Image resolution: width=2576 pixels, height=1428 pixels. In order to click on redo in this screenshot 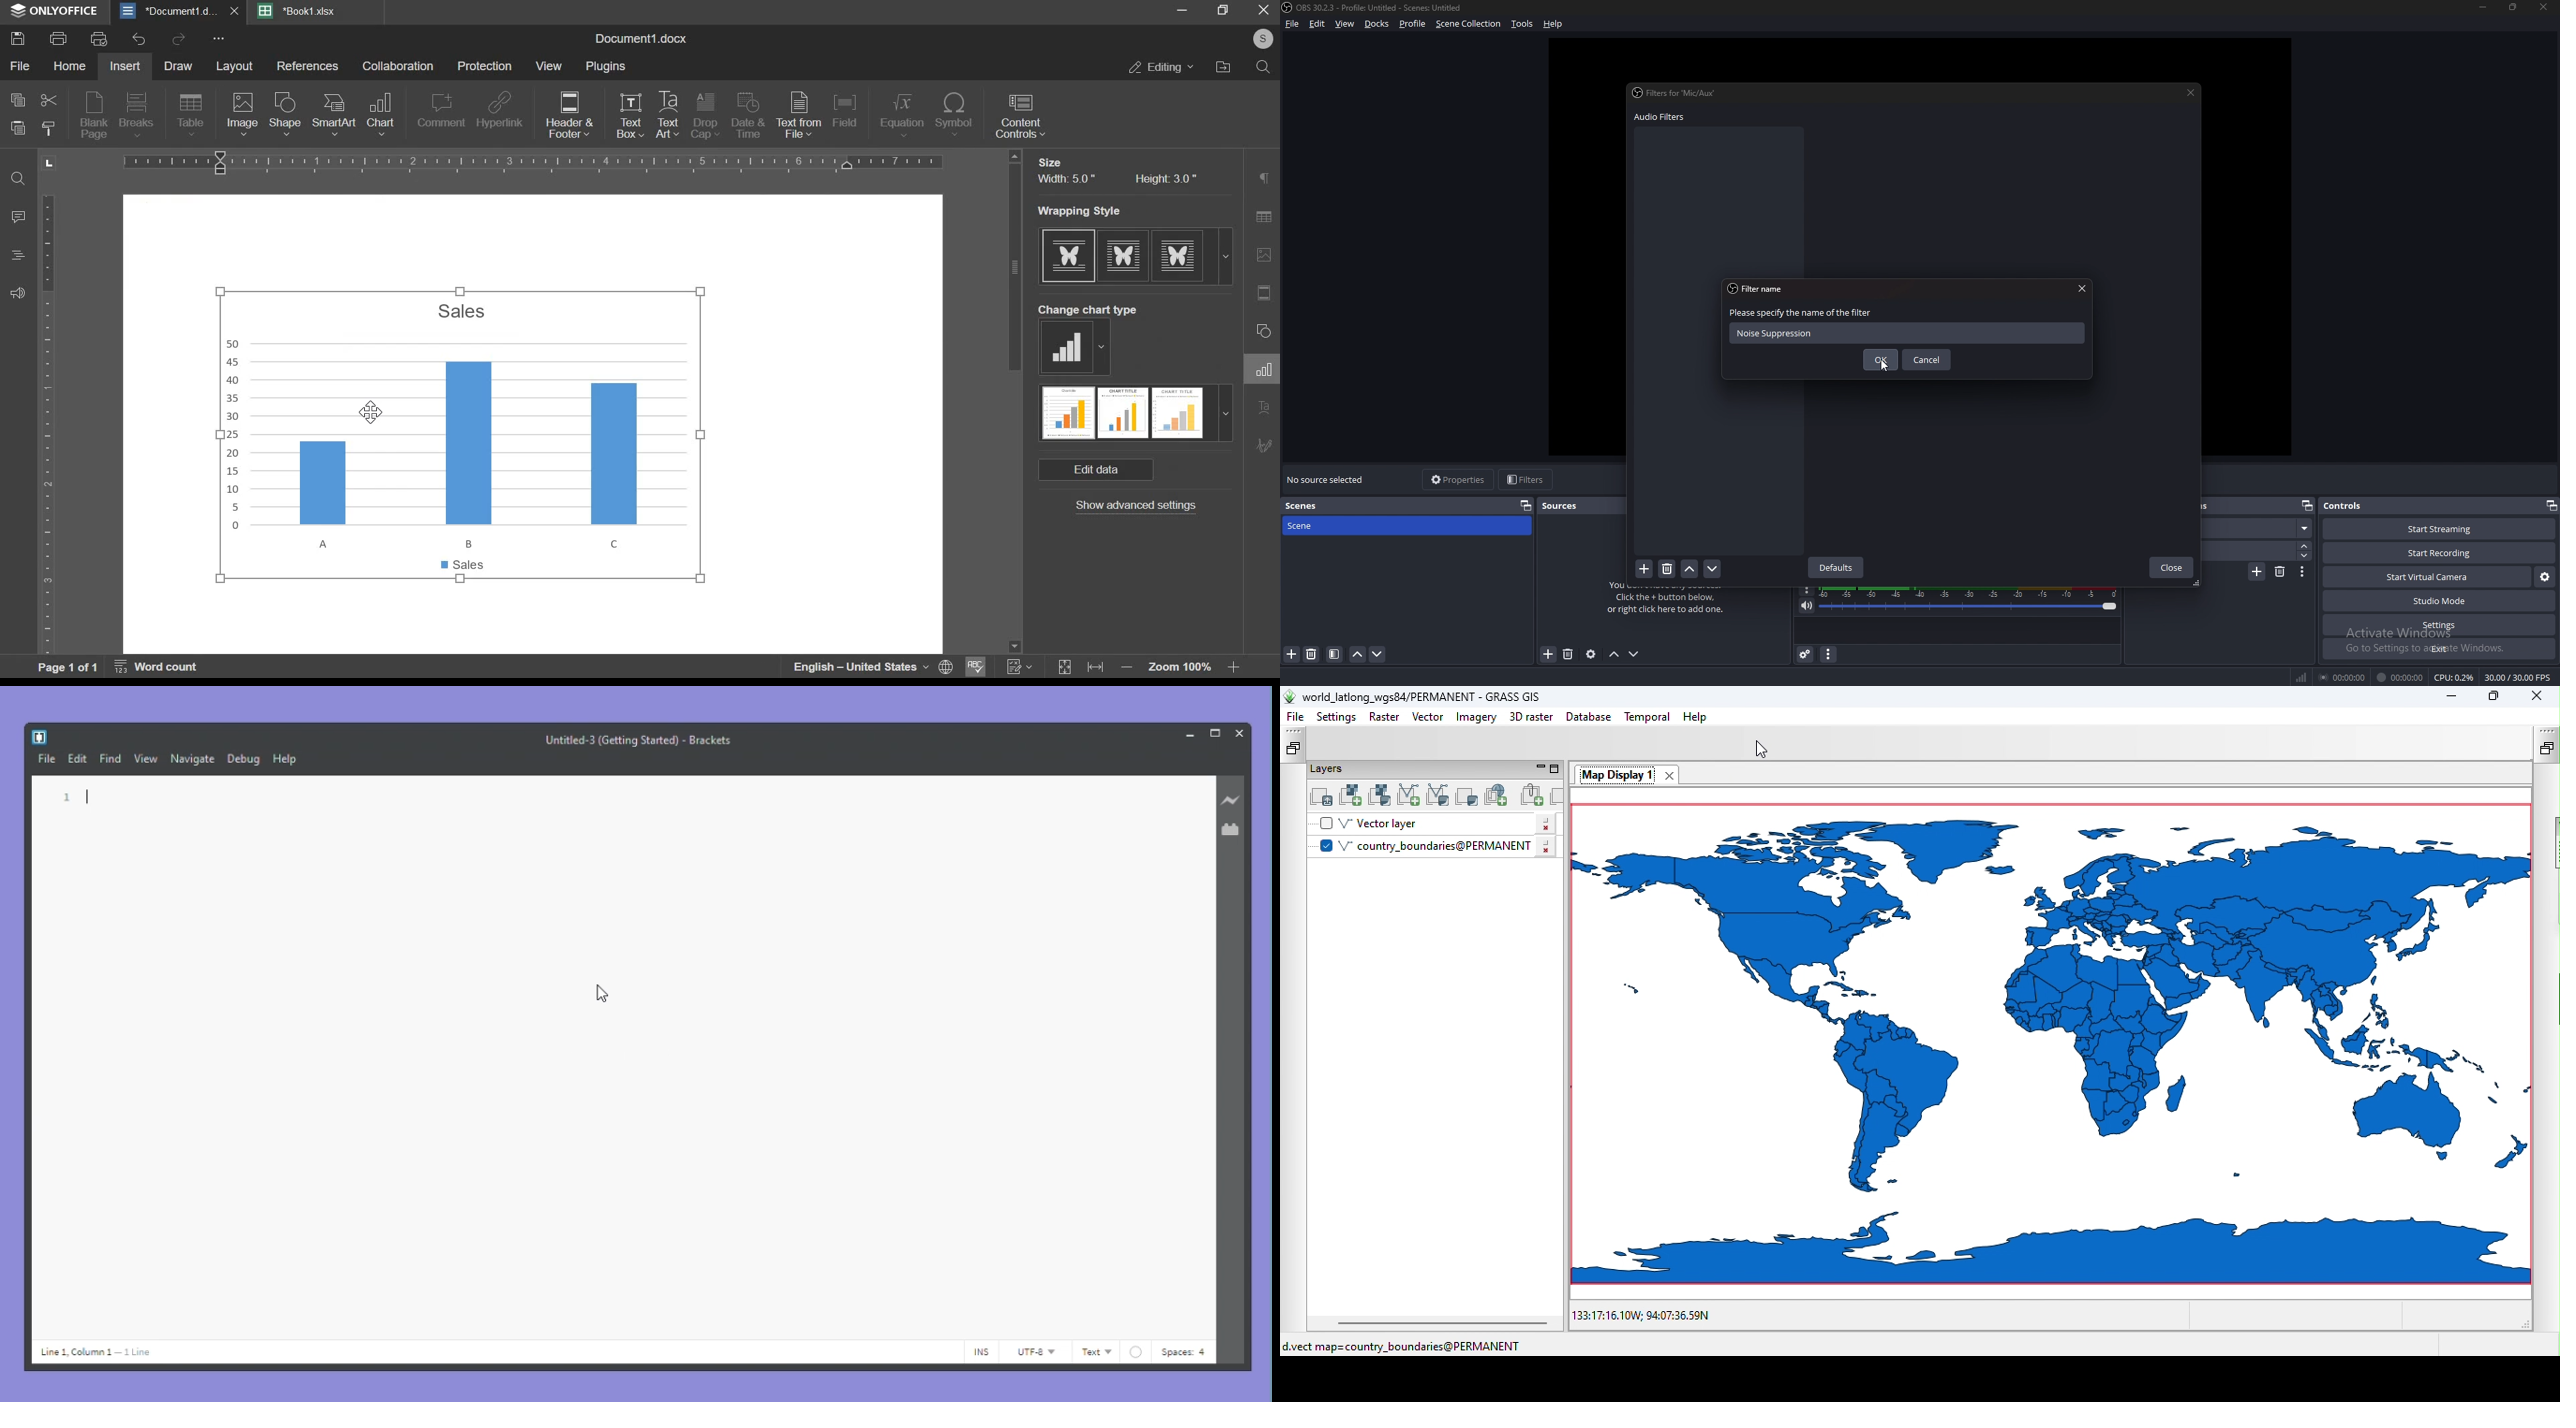, I will do `click(177, 39)`.